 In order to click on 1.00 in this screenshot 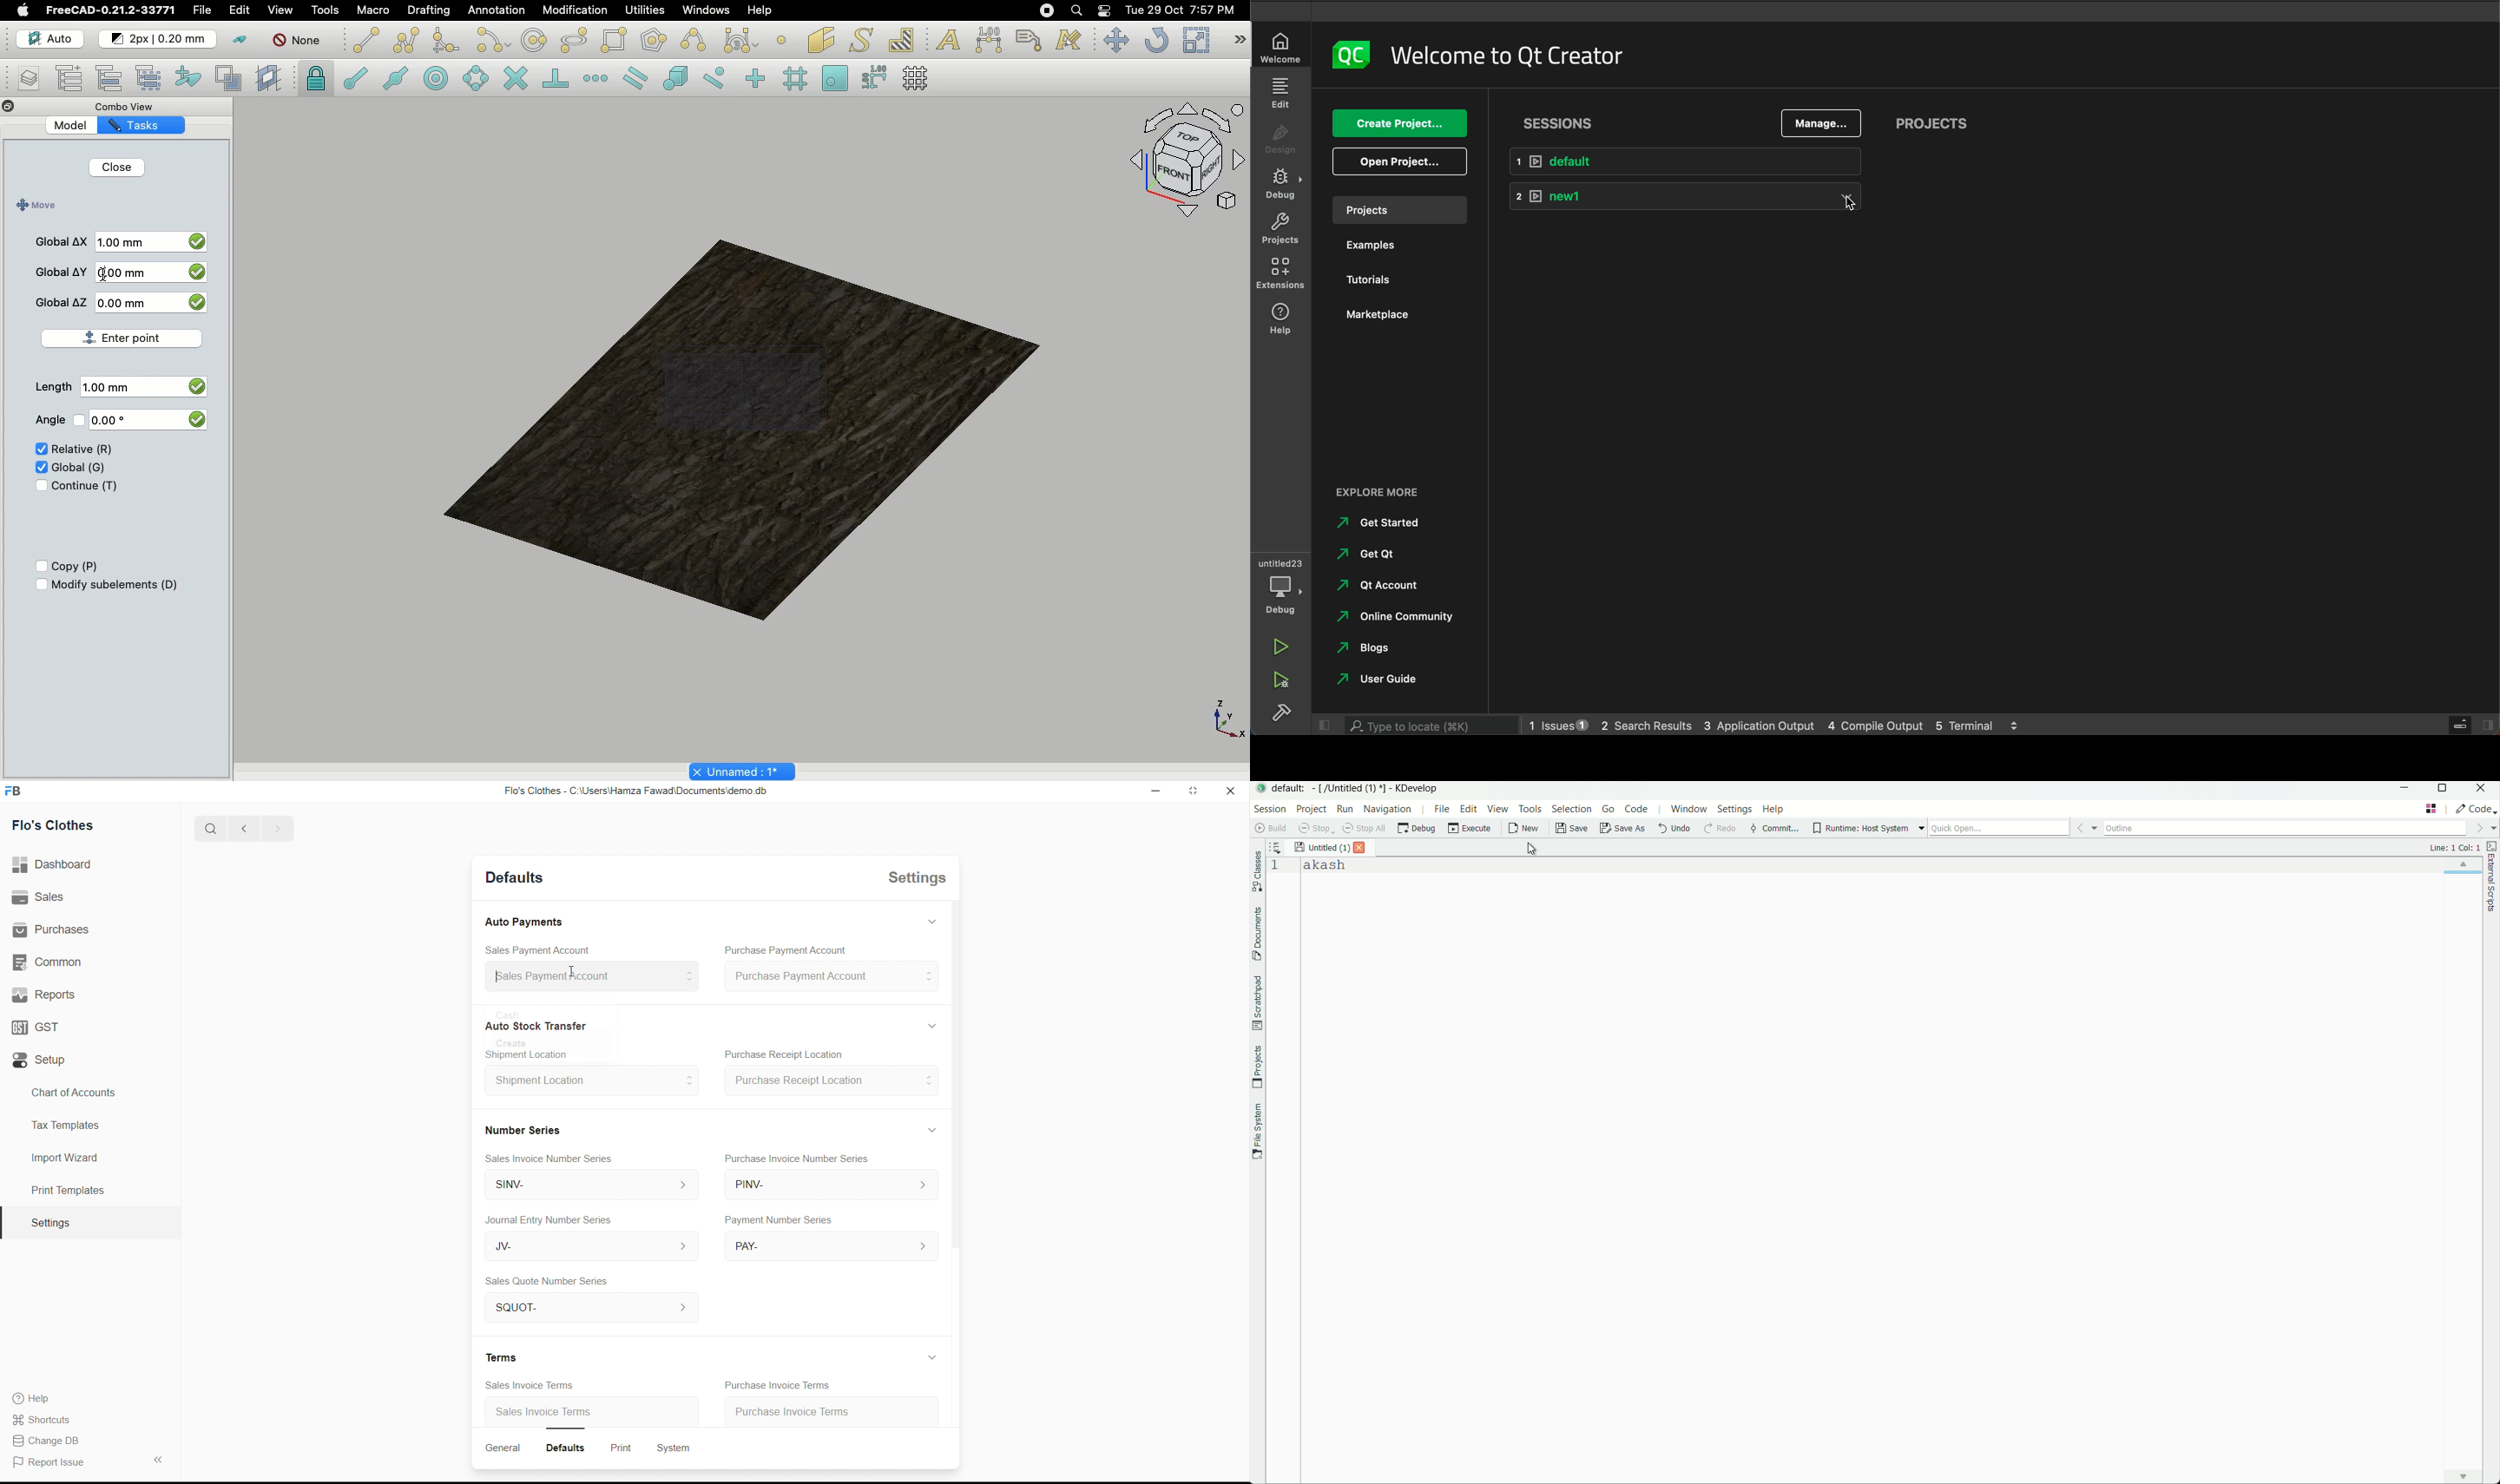, I will do `click(114, 387)`.